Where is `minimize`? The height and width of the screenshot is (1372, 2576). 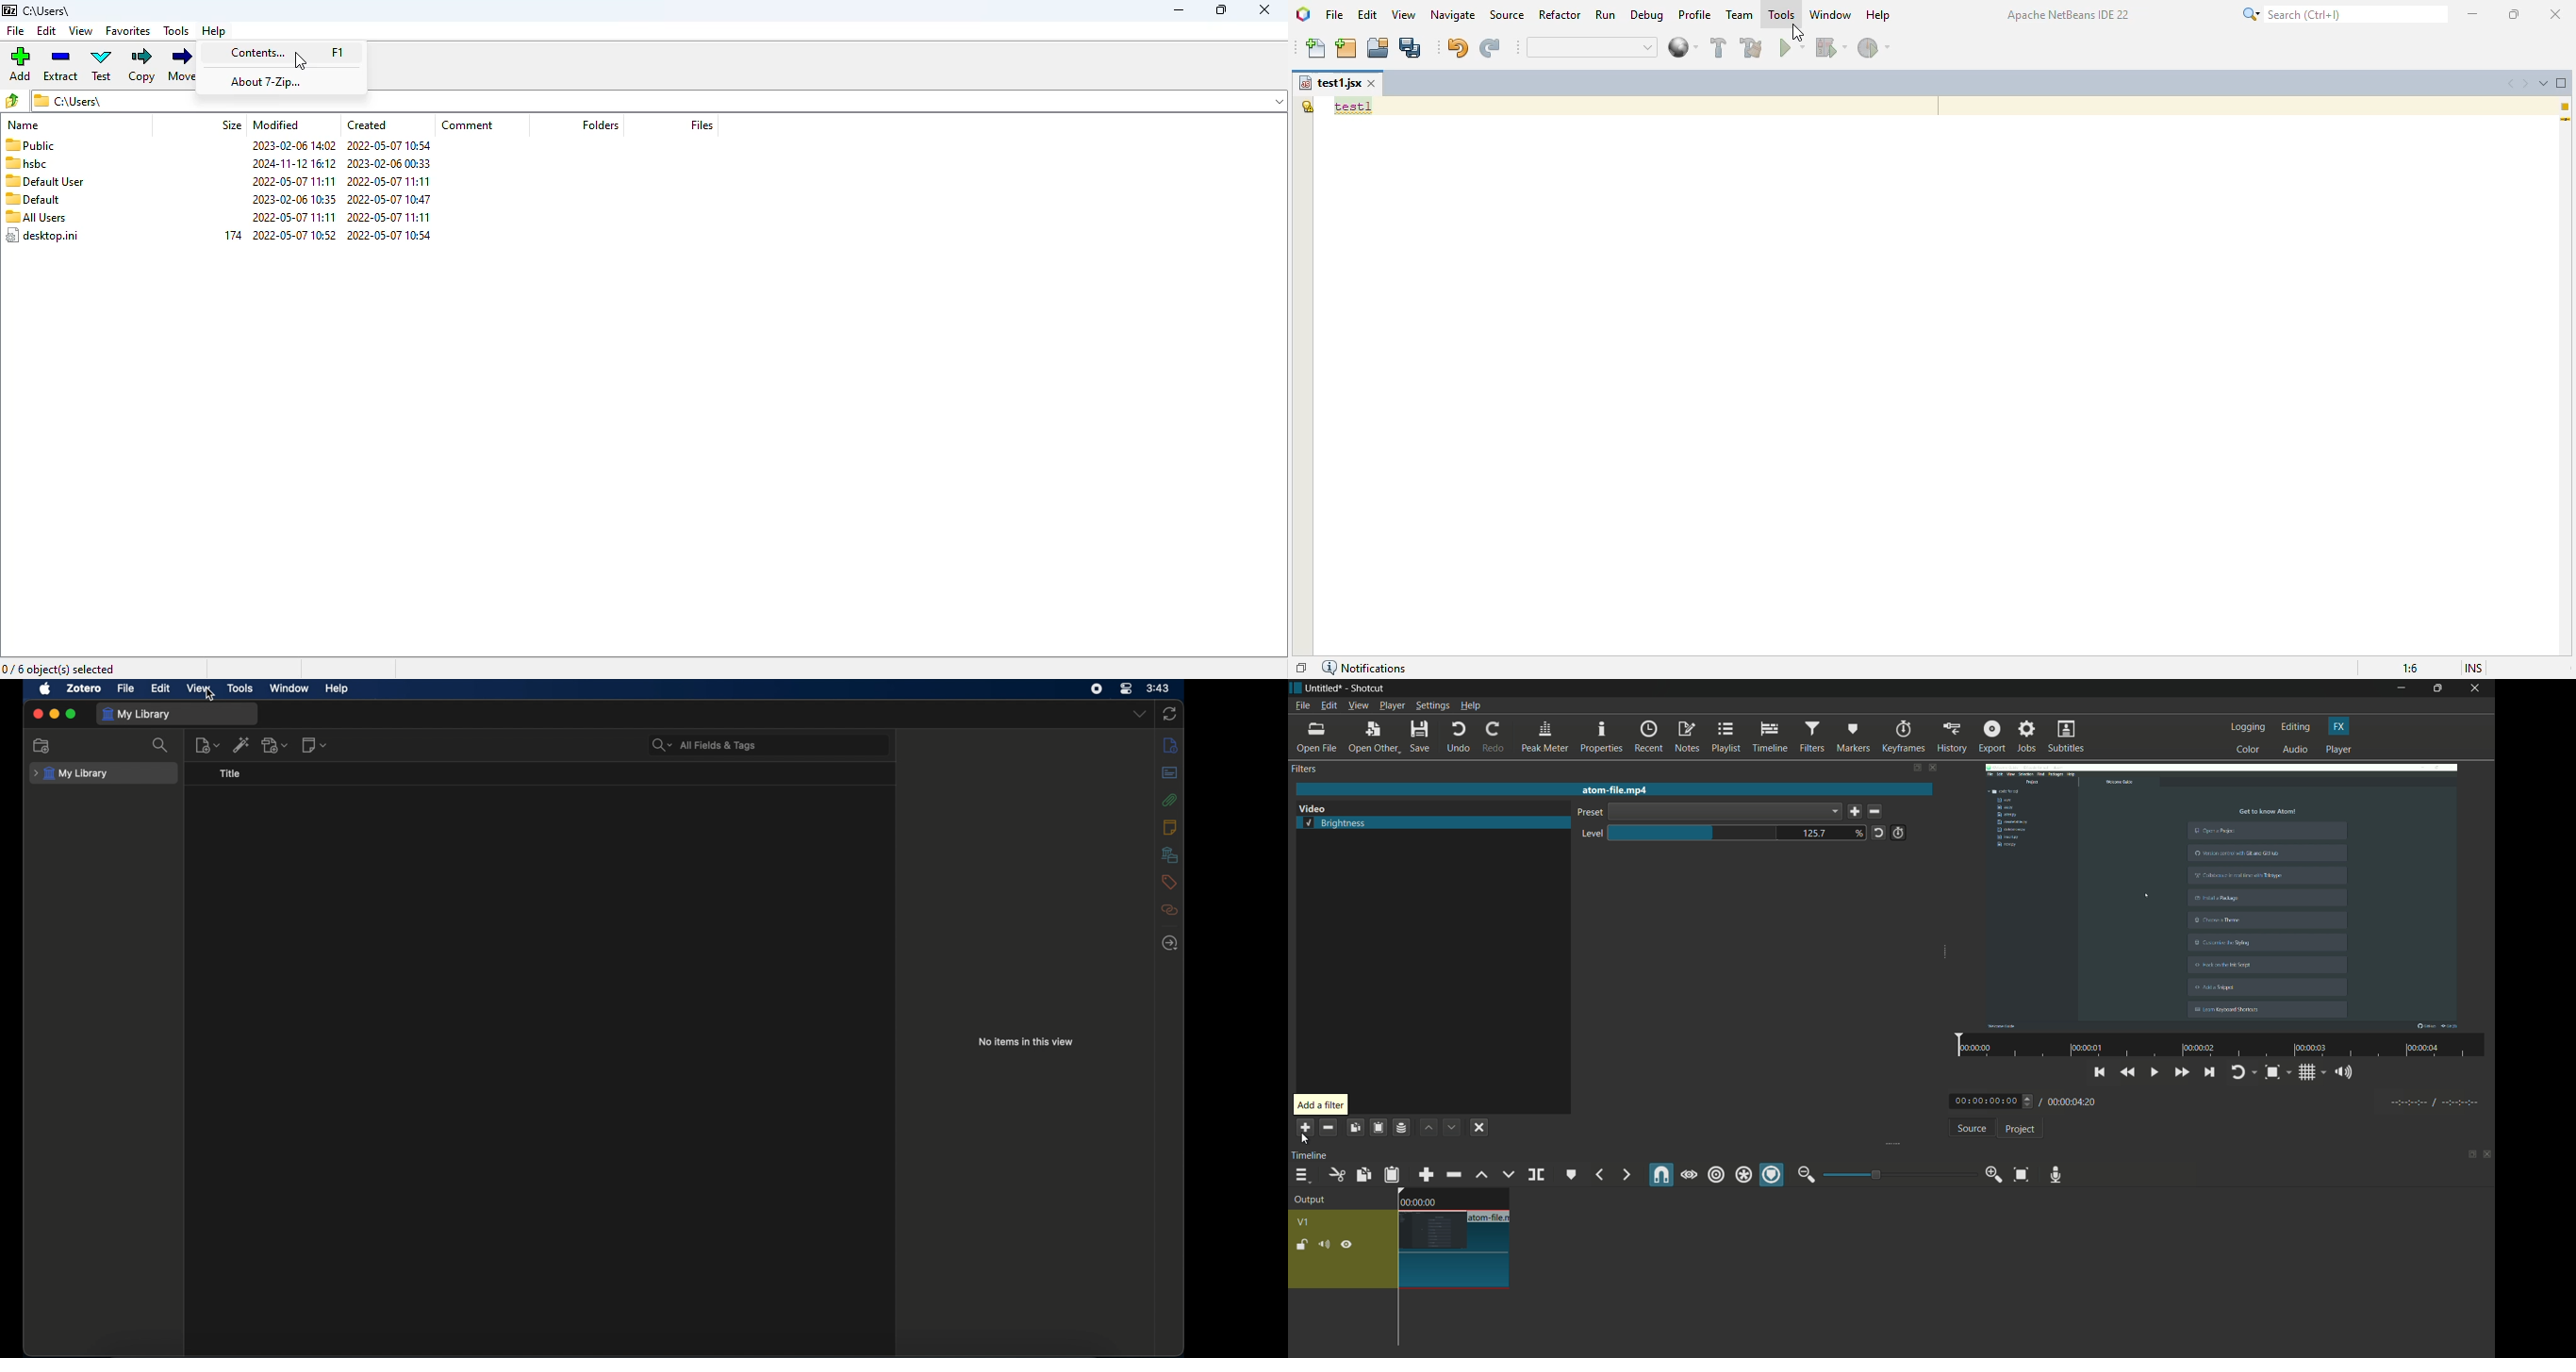
minimize is located at coordinates (2401, 688).